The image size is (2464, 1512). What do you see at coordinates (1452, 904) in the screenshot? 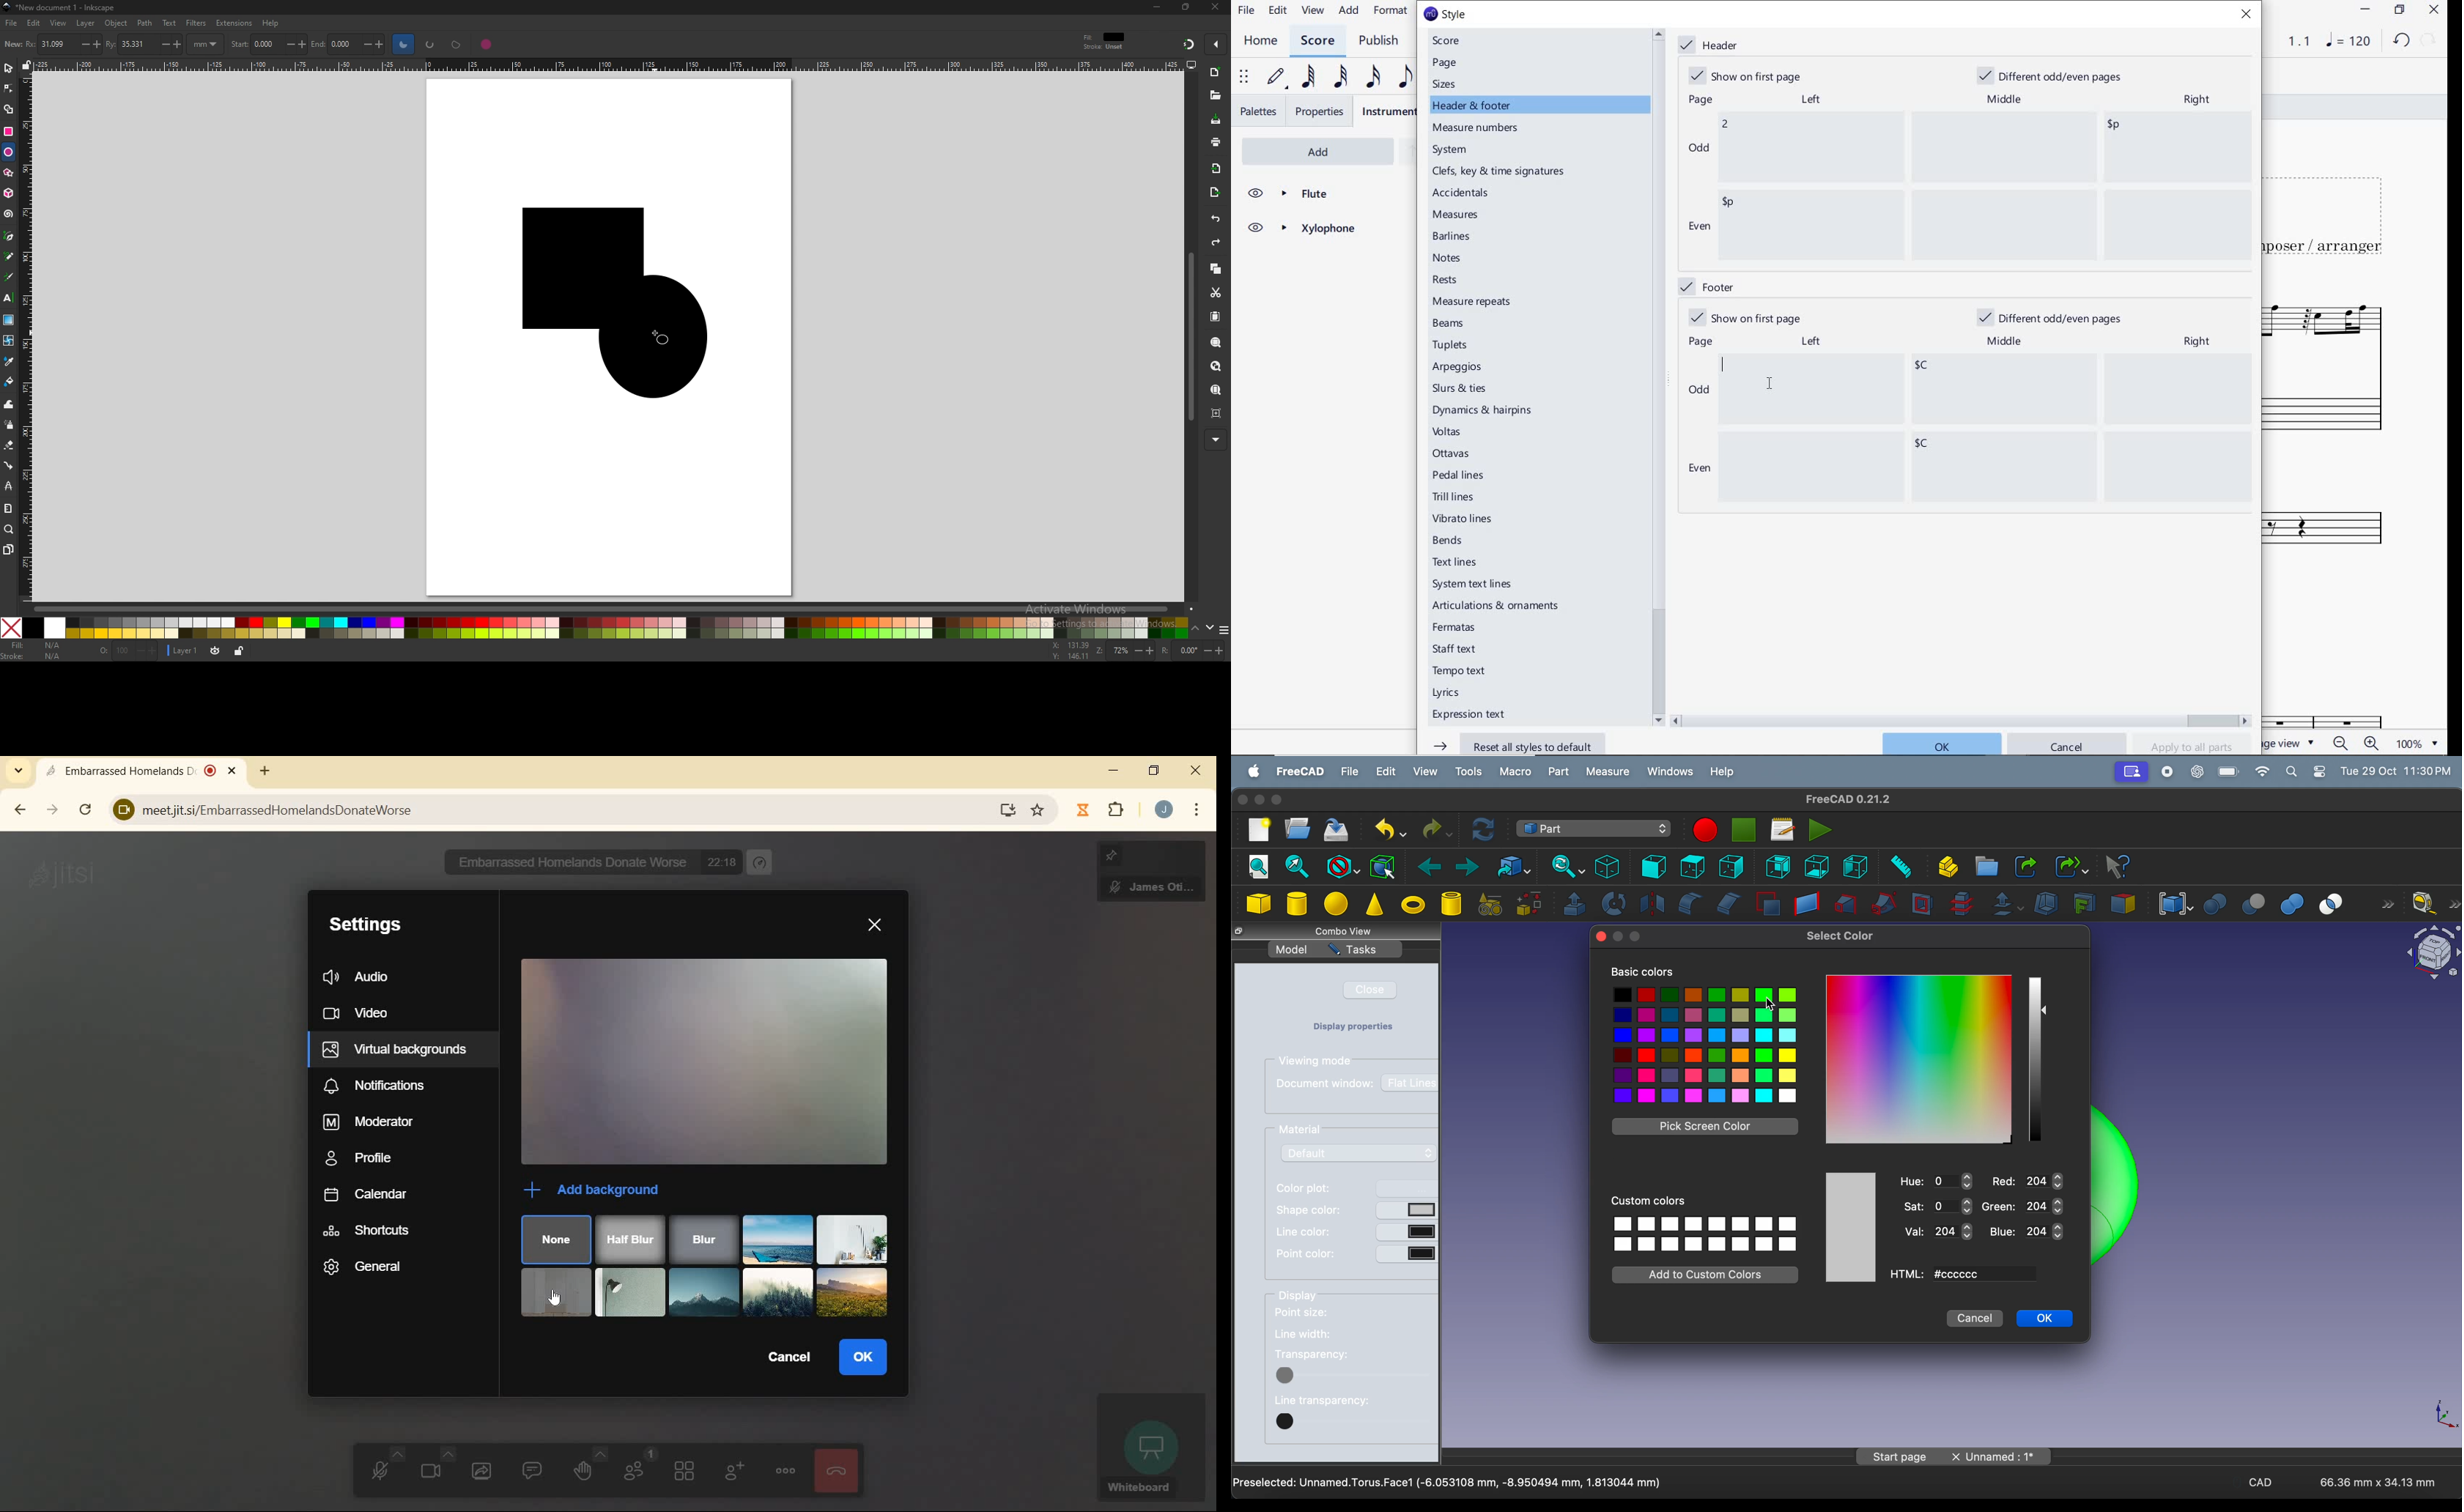
I see `cylinder` at bounding box center [1452, 904].